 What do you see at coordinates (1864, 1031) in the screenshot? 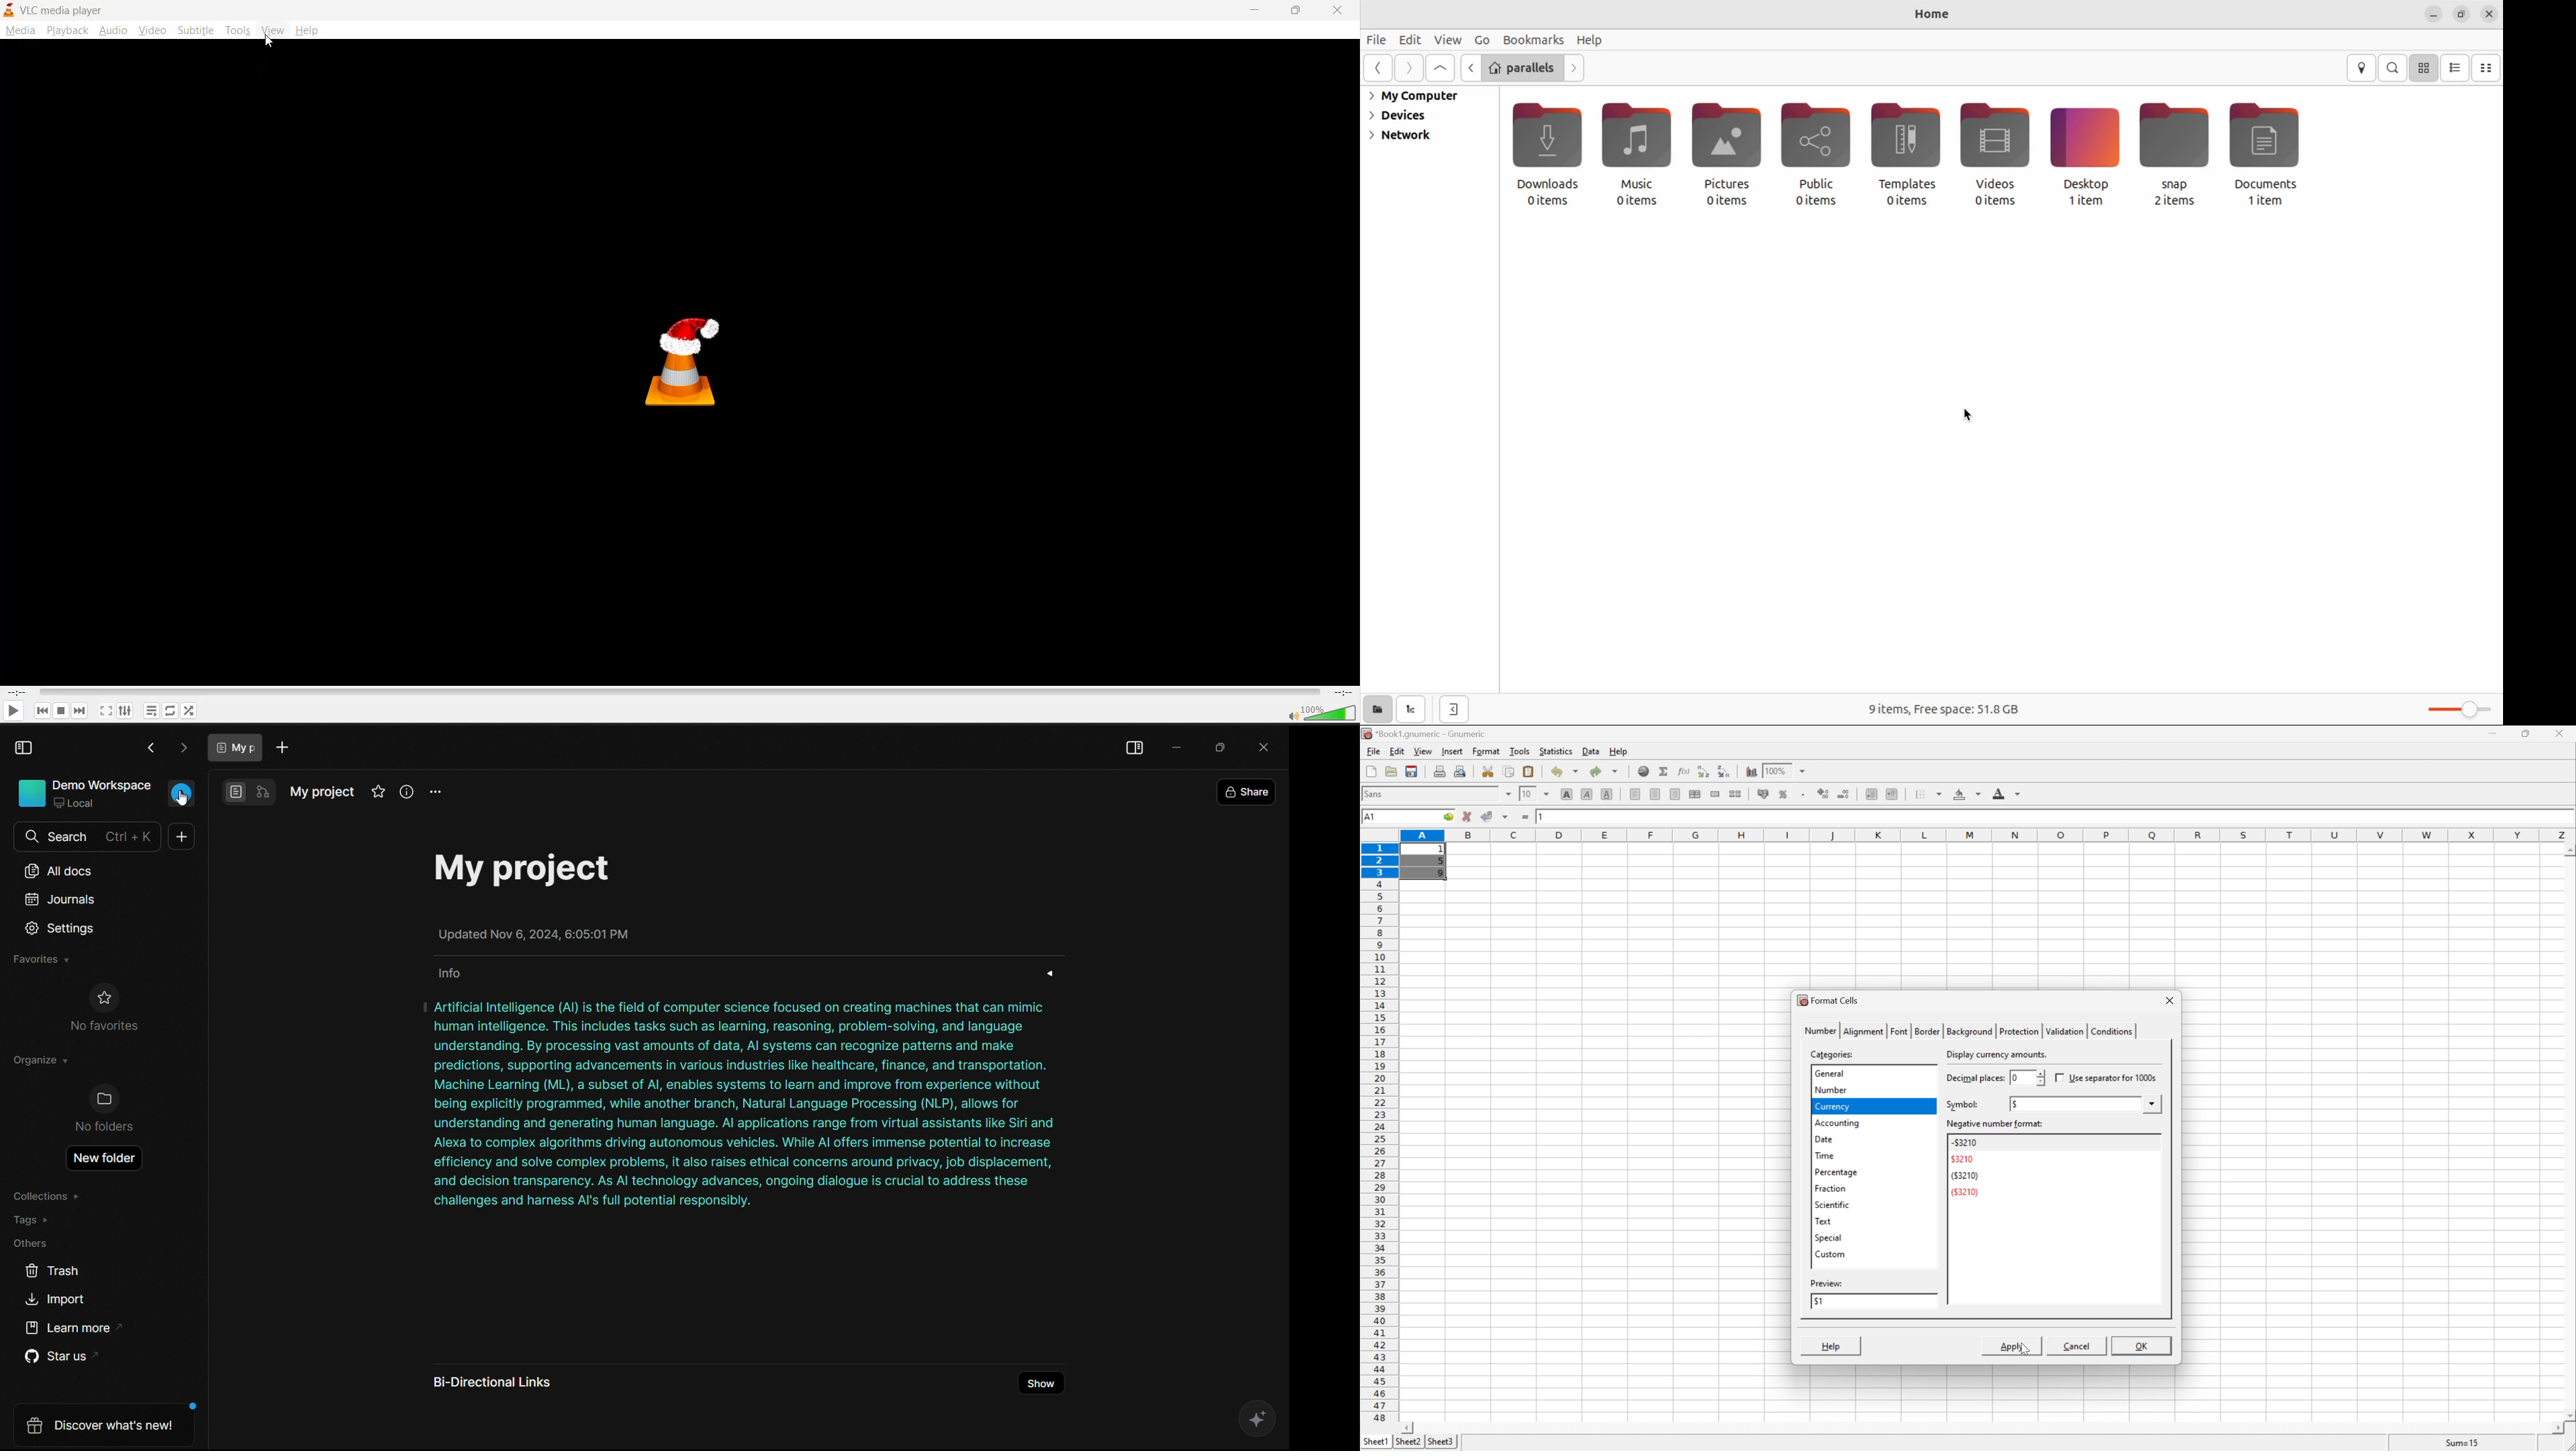
I see `alignment` at bounding box center [1864, 1031].